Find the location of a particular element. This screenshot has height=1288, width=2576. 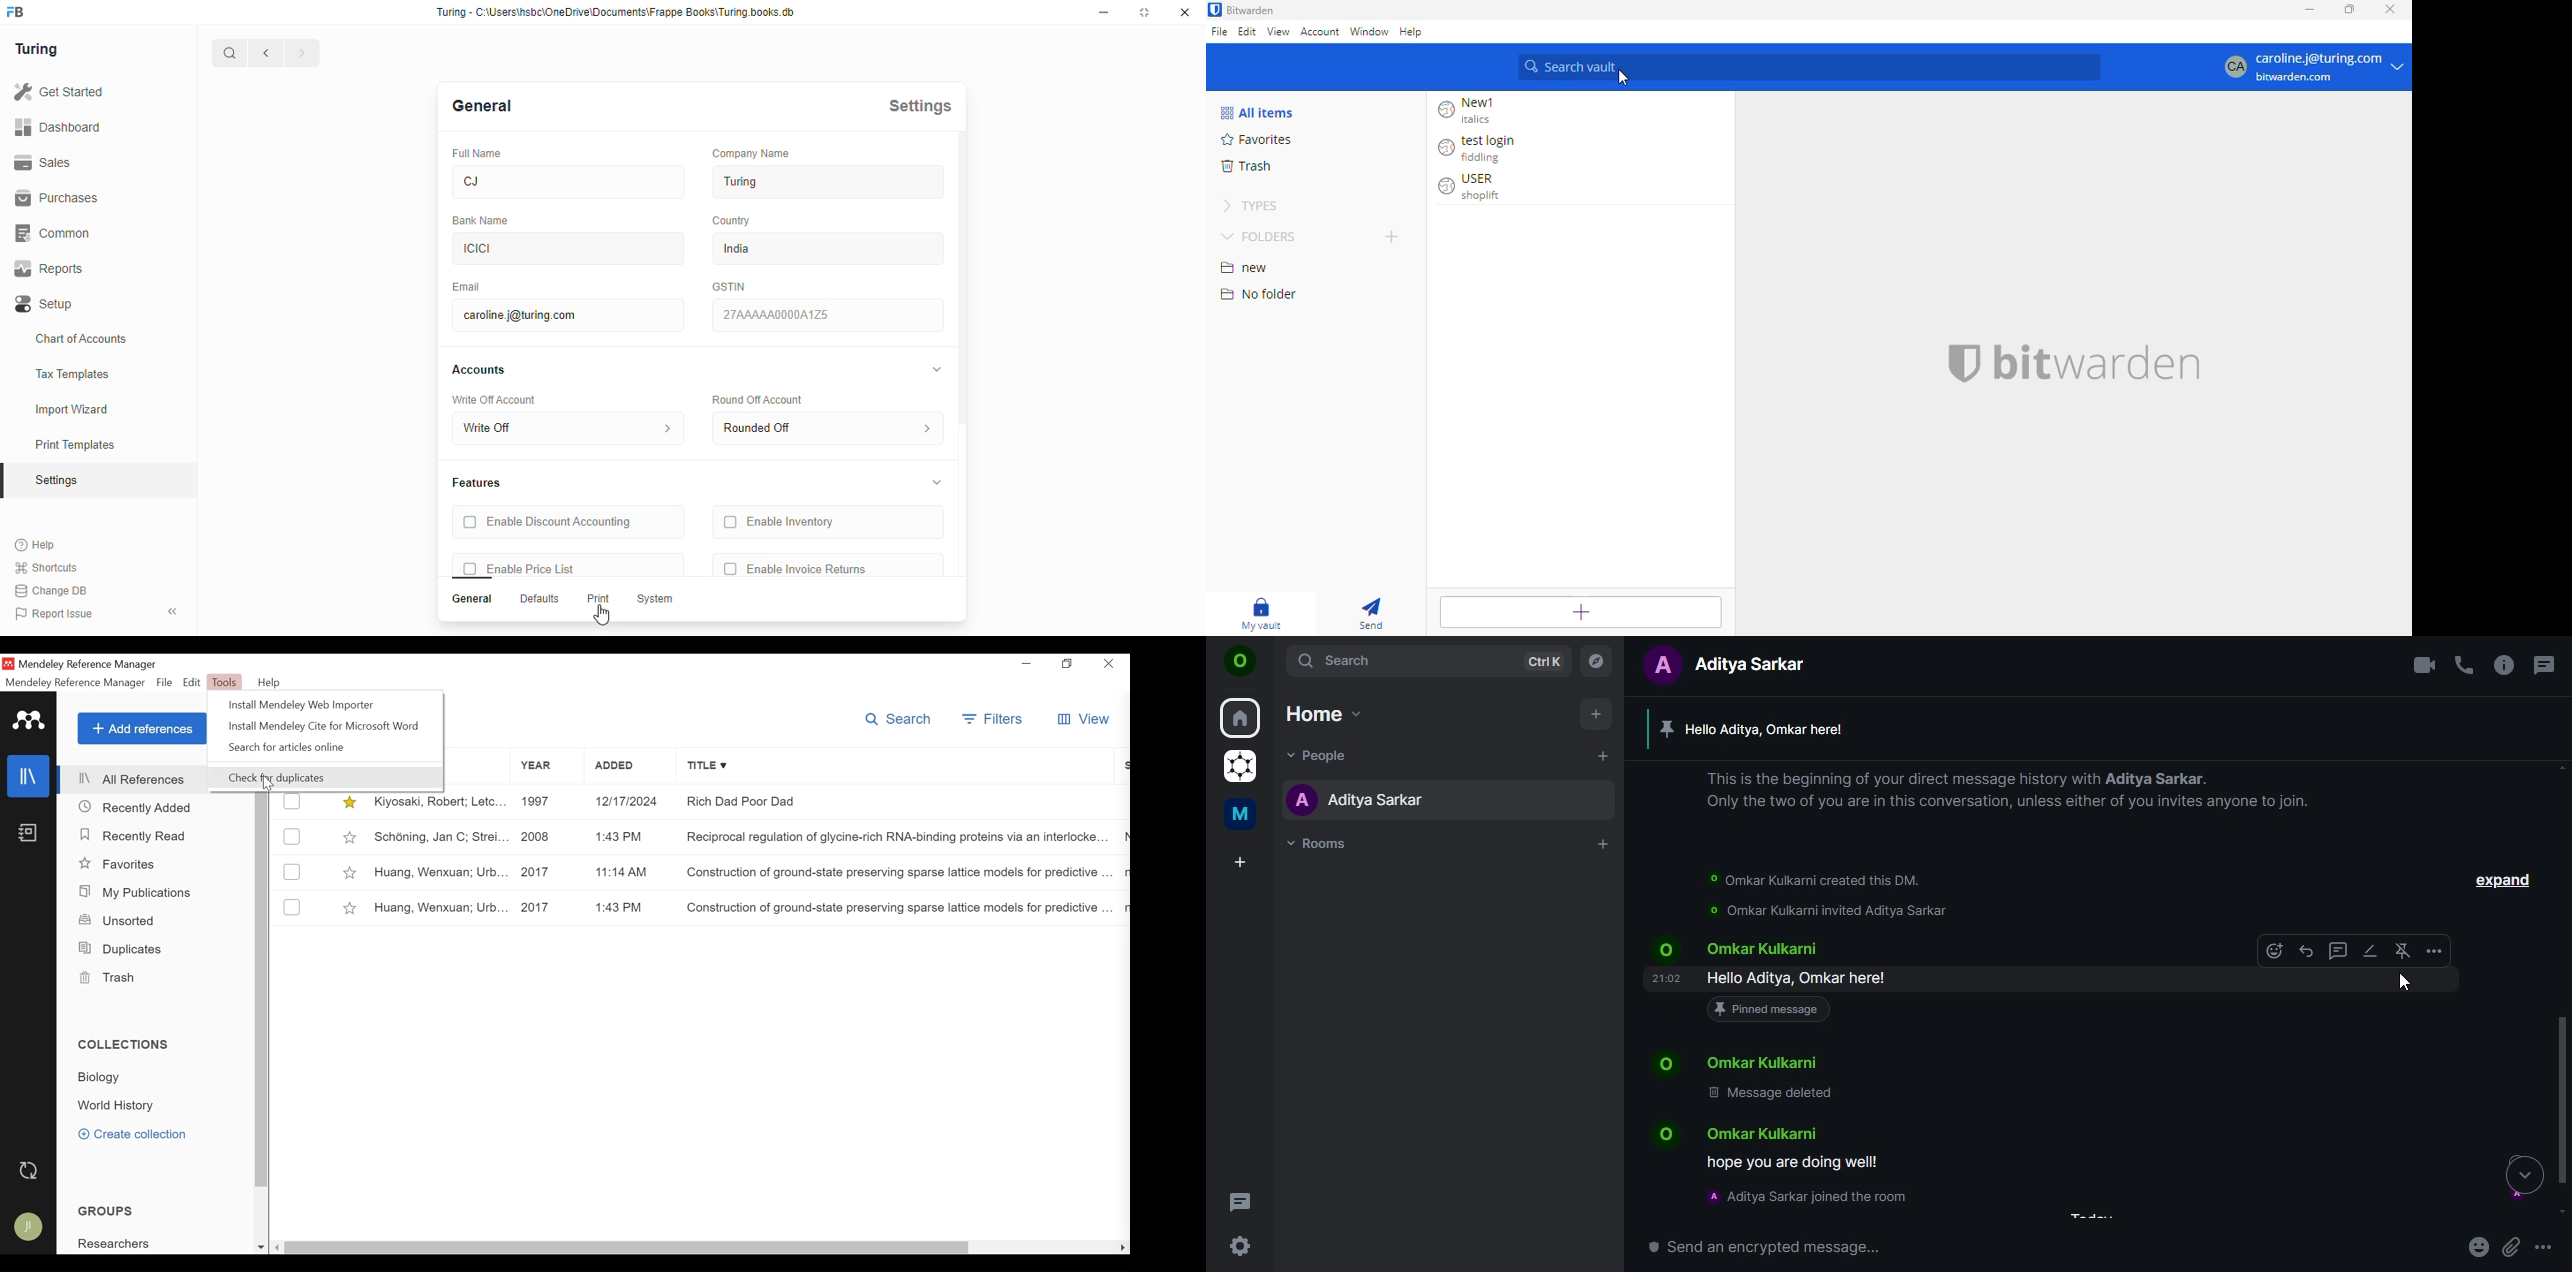

Added is located at coordinates (627, 766).